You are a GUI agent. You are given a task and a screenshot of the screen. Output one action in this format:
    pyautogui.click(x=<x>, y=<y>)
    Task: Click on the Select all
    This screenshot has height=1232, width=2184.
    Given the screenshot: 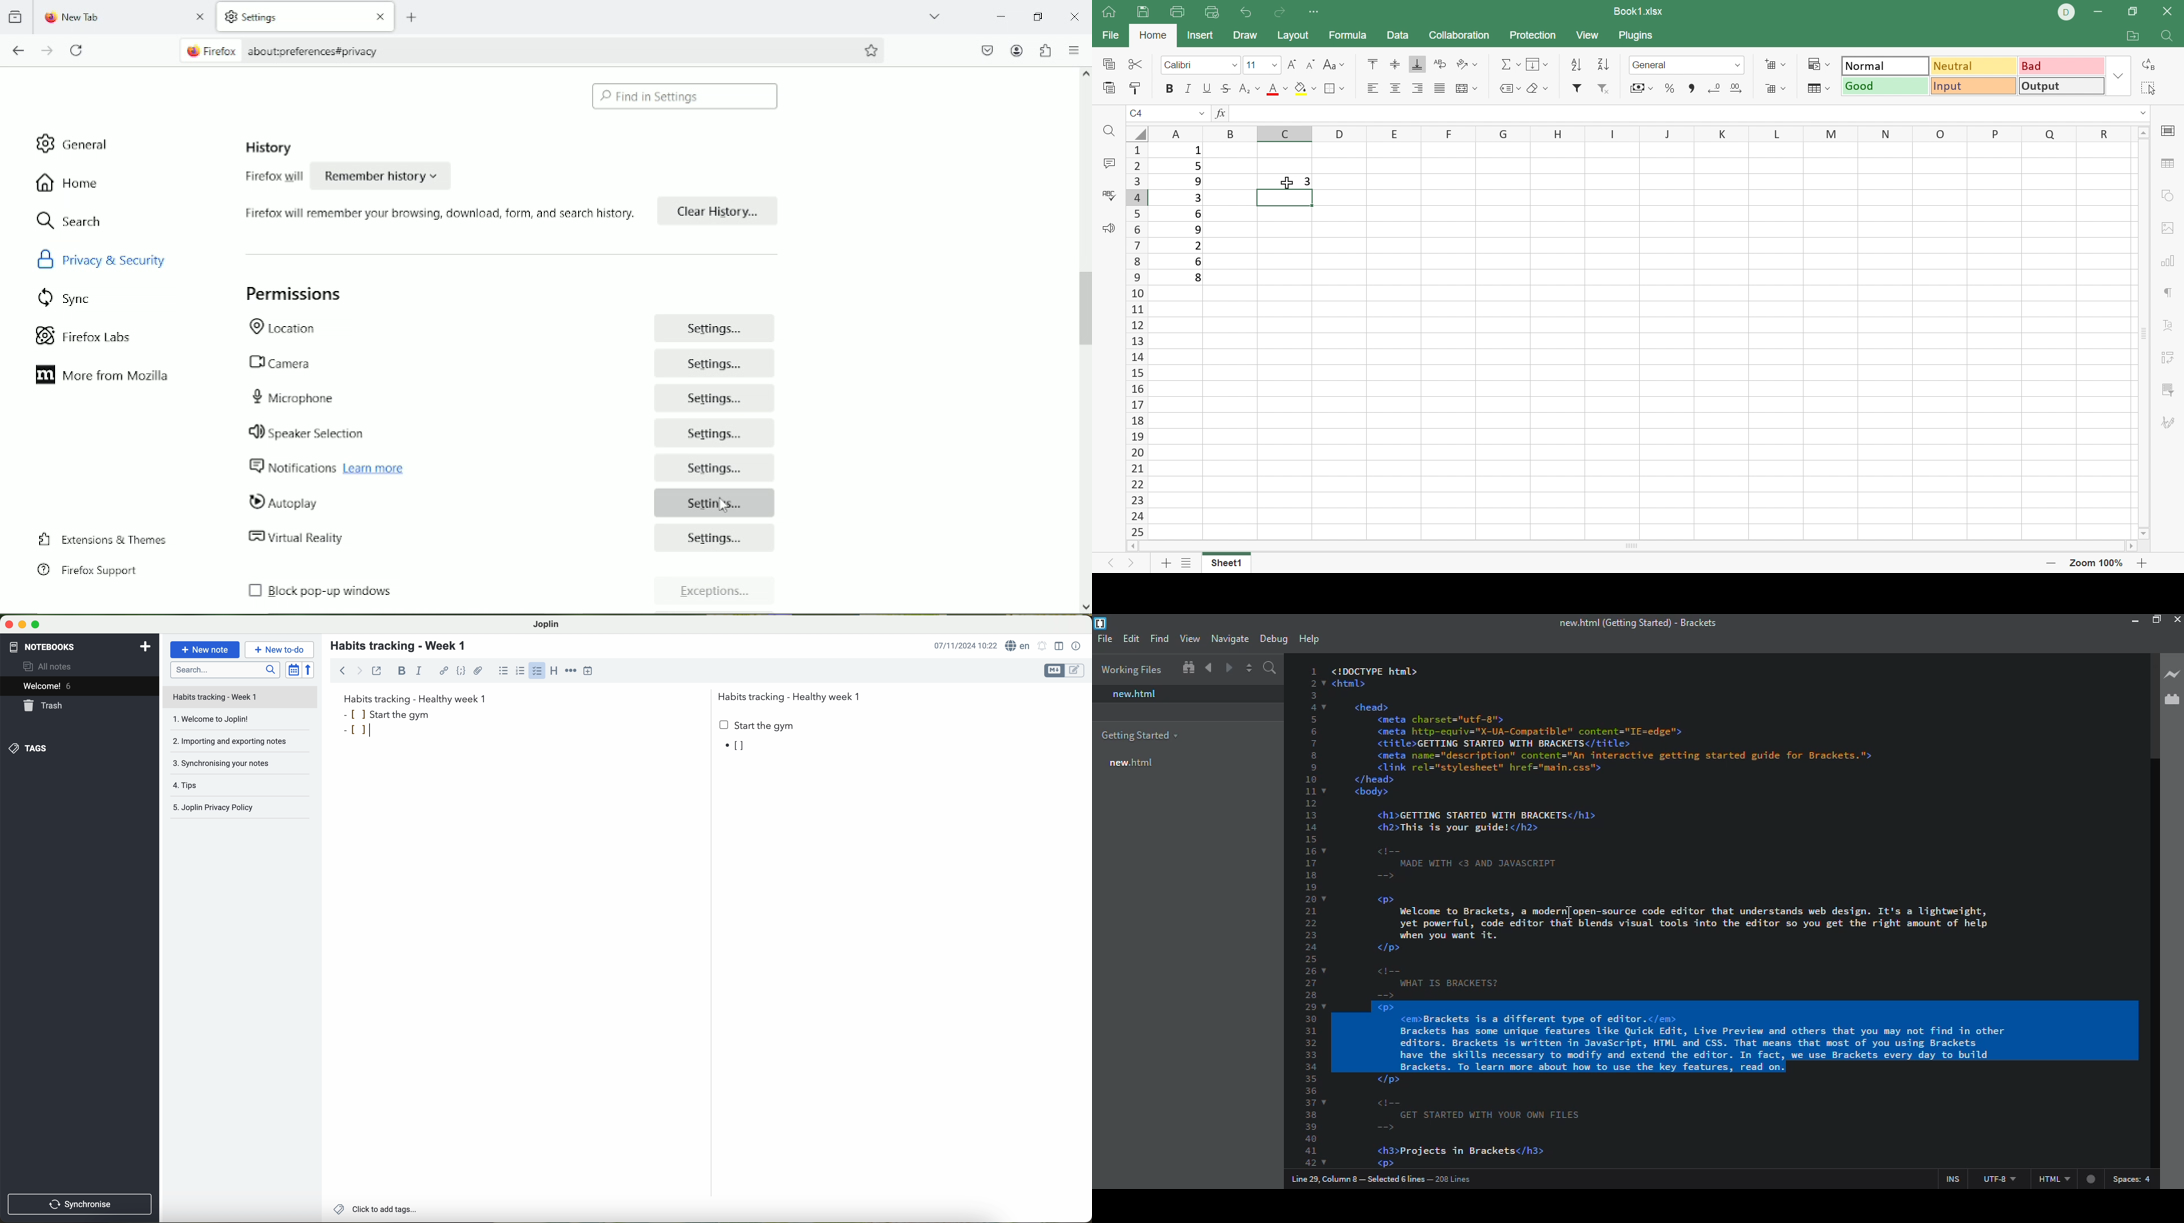 What is the action you would take?
    pyautogui.click(x=2148, y=89)
    